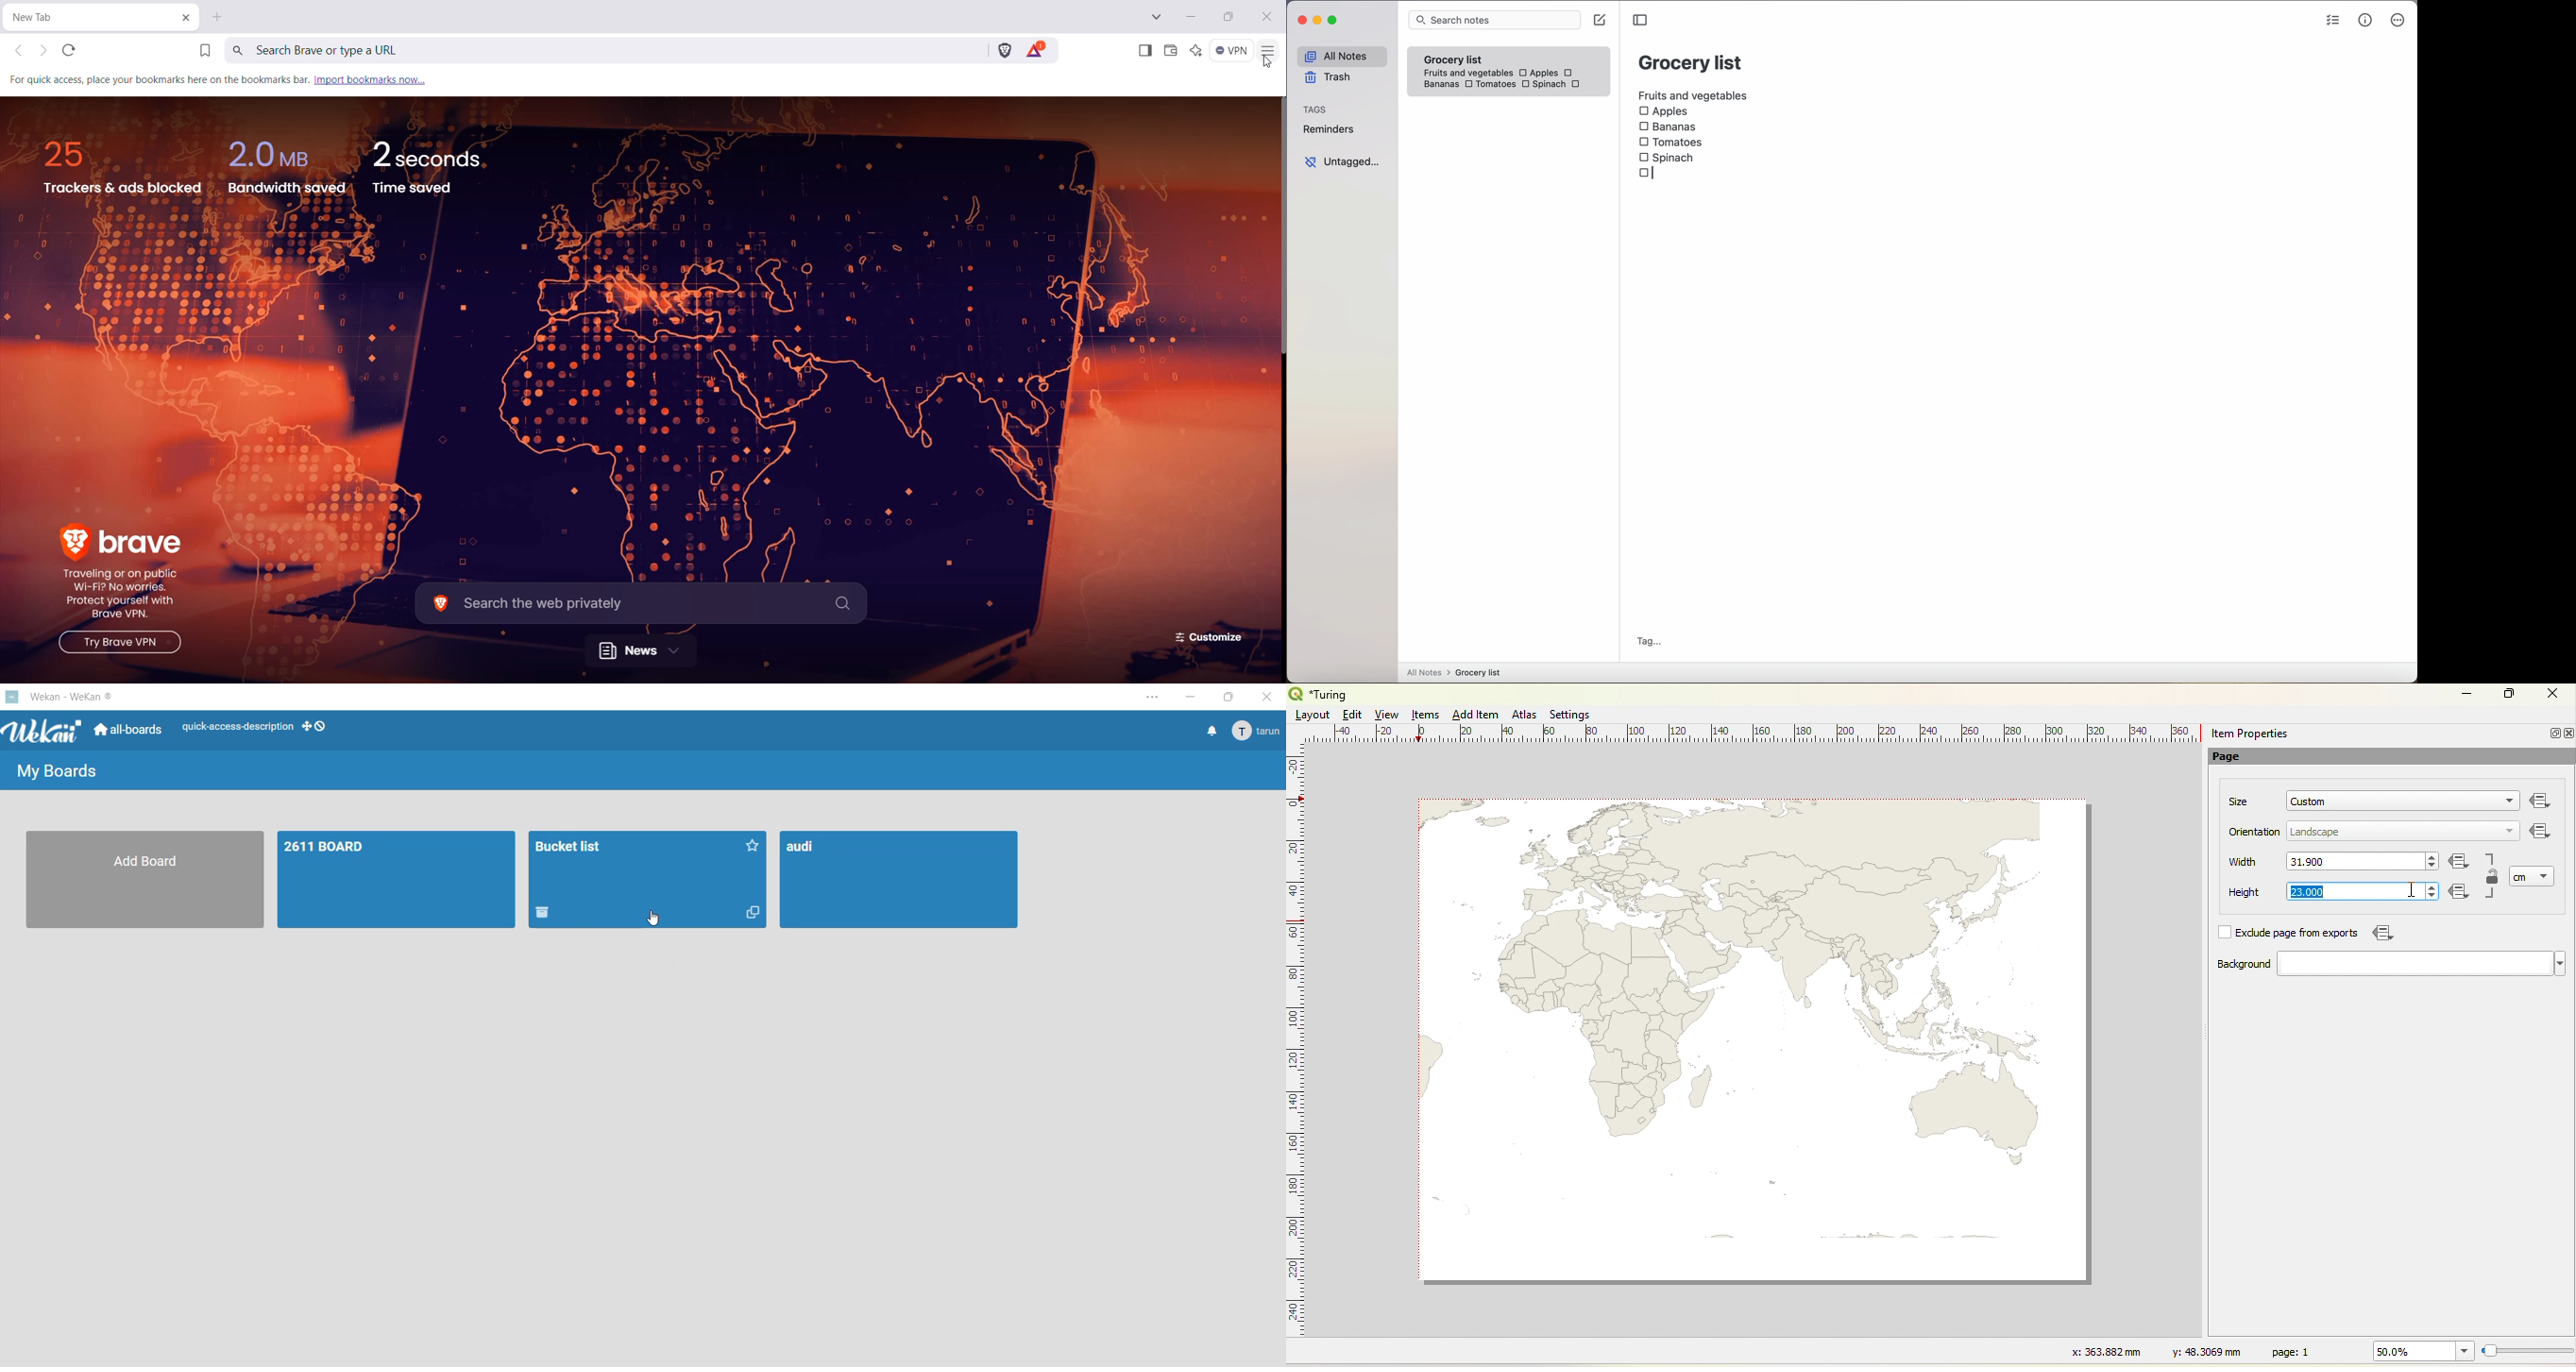 Image resolution: width=2576 pixels, height=1372 pixels. I want to click on increase, so click(2433, 855).